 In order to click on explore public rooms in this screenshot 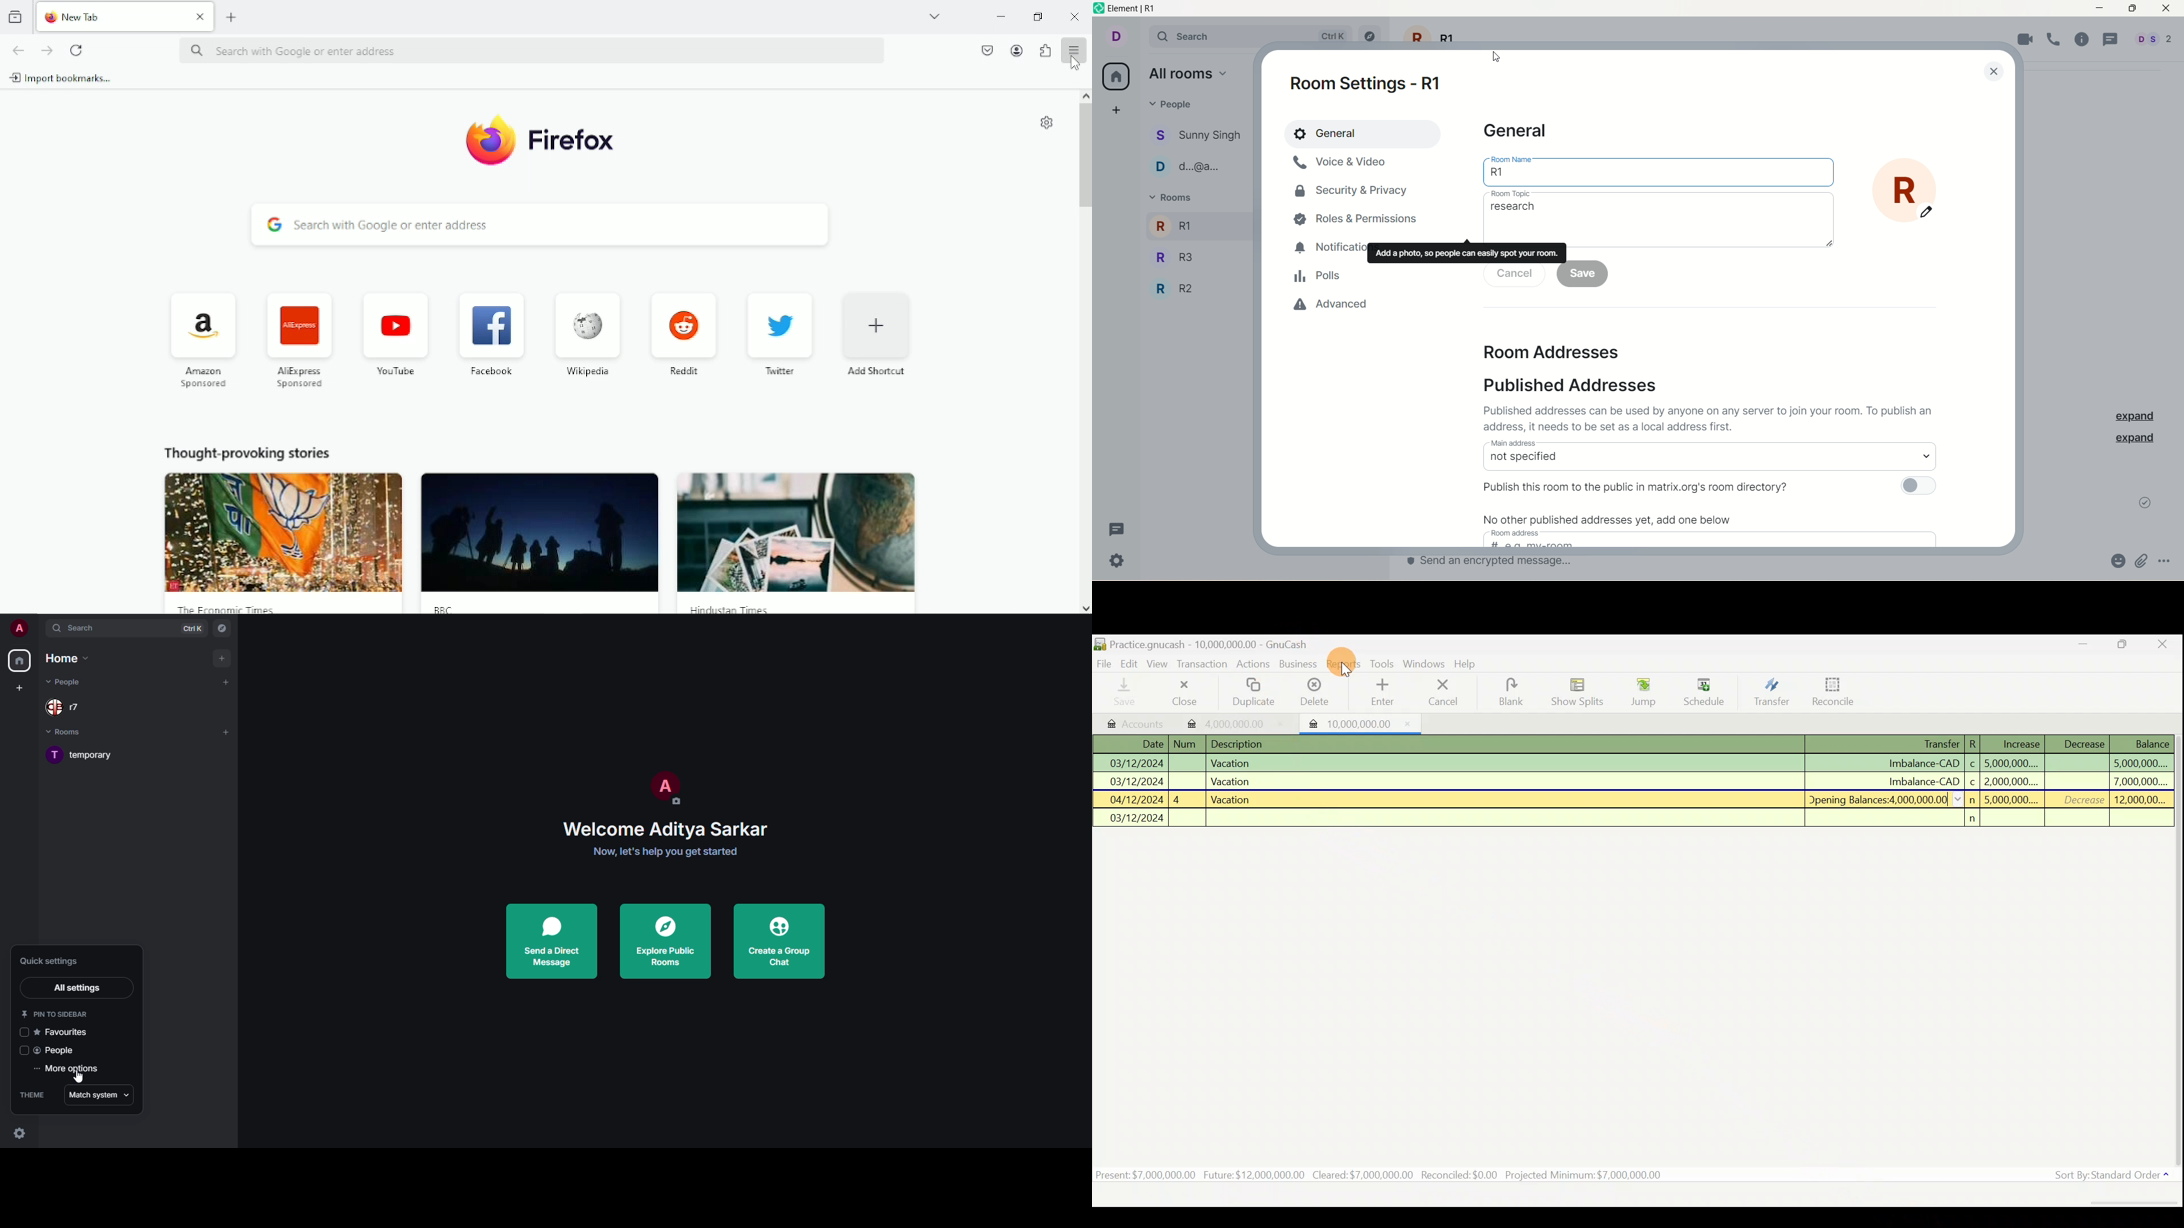, I will do `click(669, 941)`.